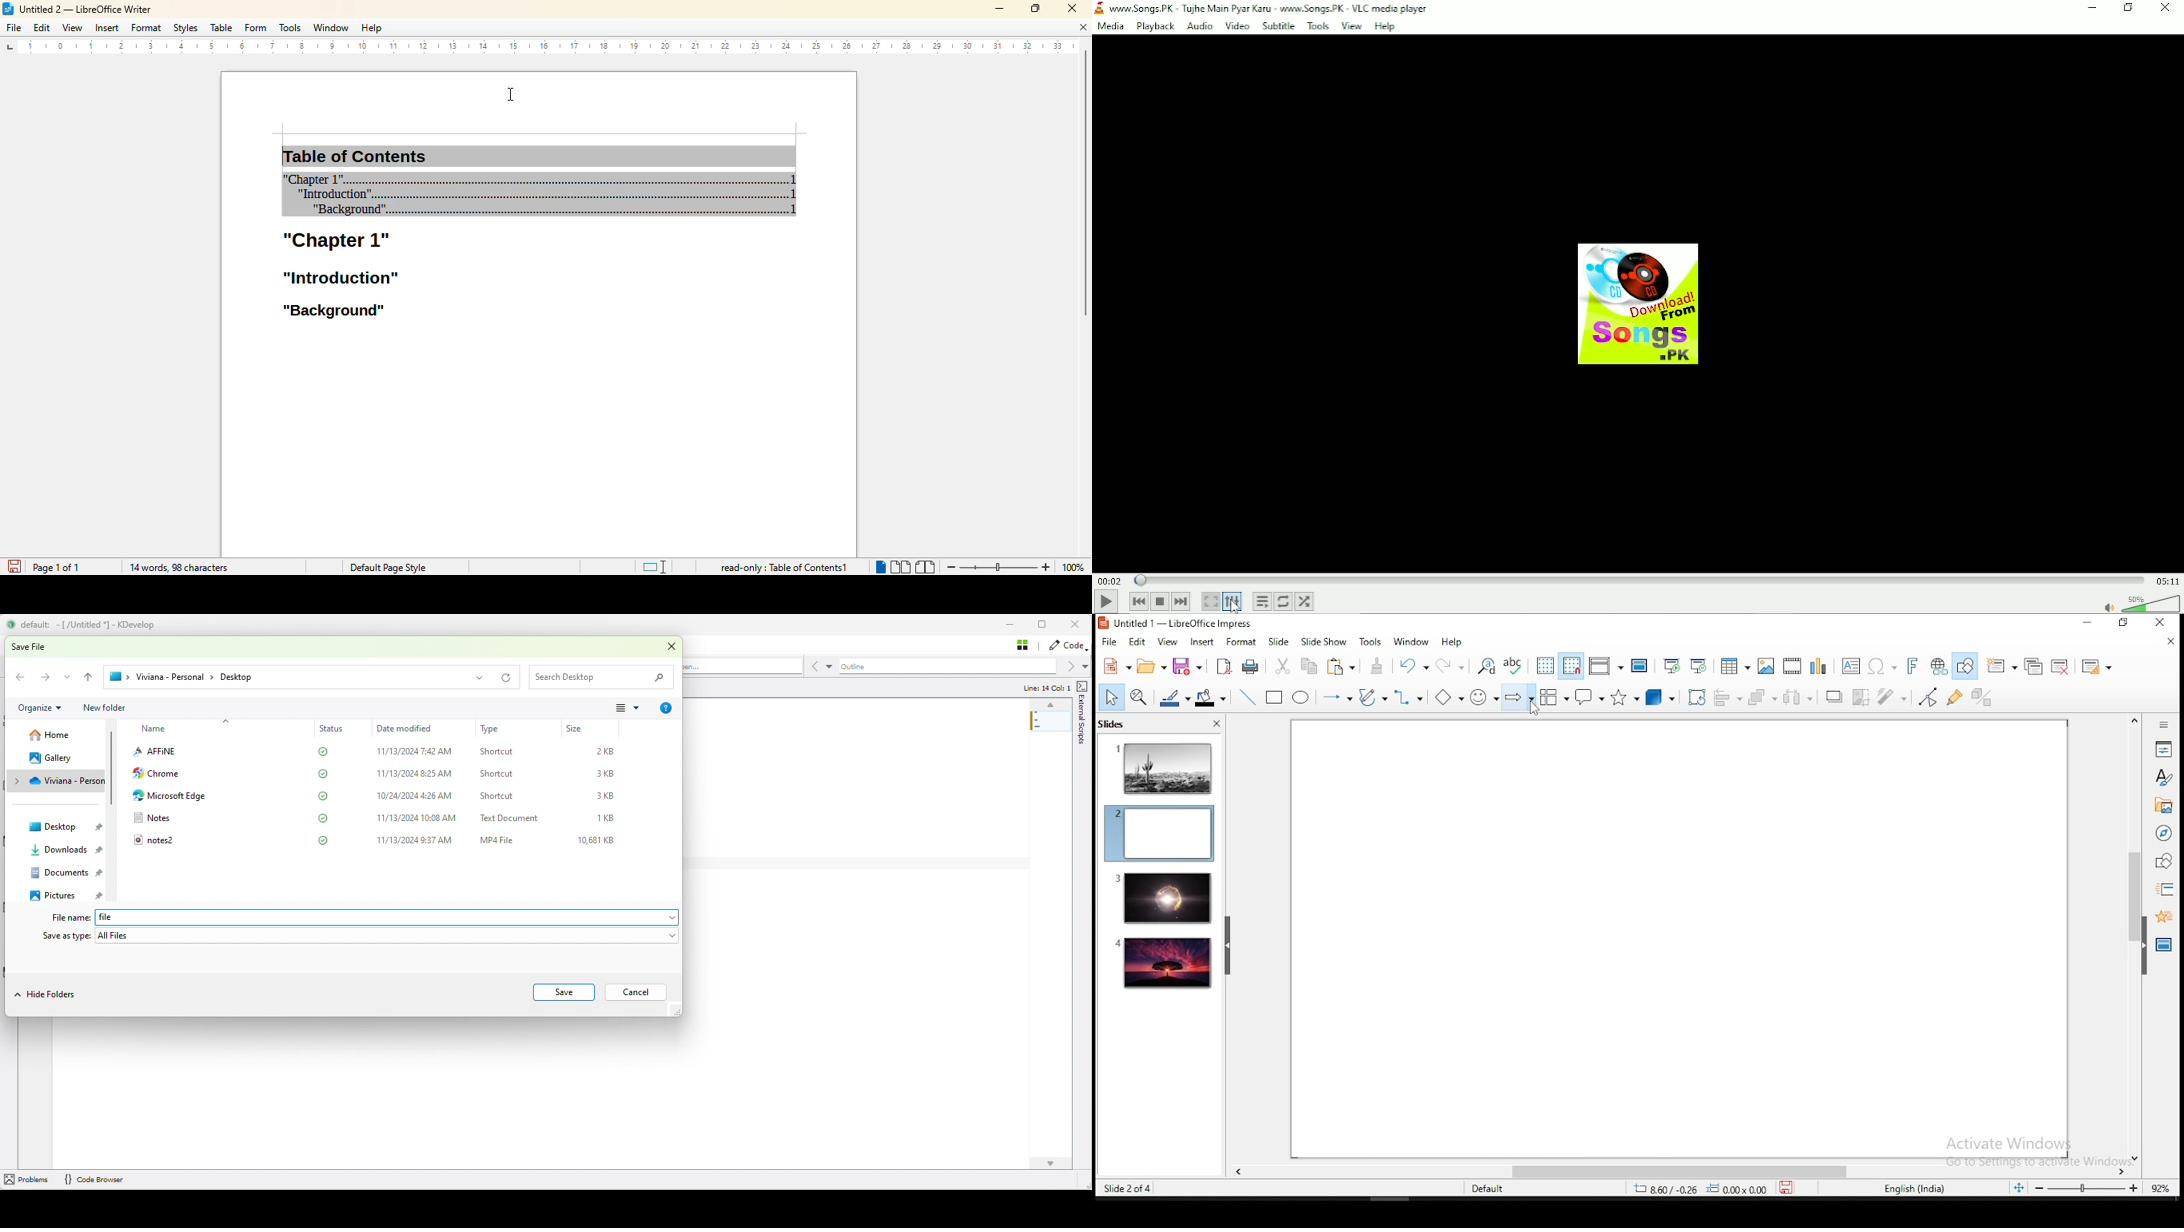 Image resolution: width=2184 pixels, height=1232 pixels. Describe the element at coordinates (333, 311) in the screenshot. I see `heading 3` at that location.